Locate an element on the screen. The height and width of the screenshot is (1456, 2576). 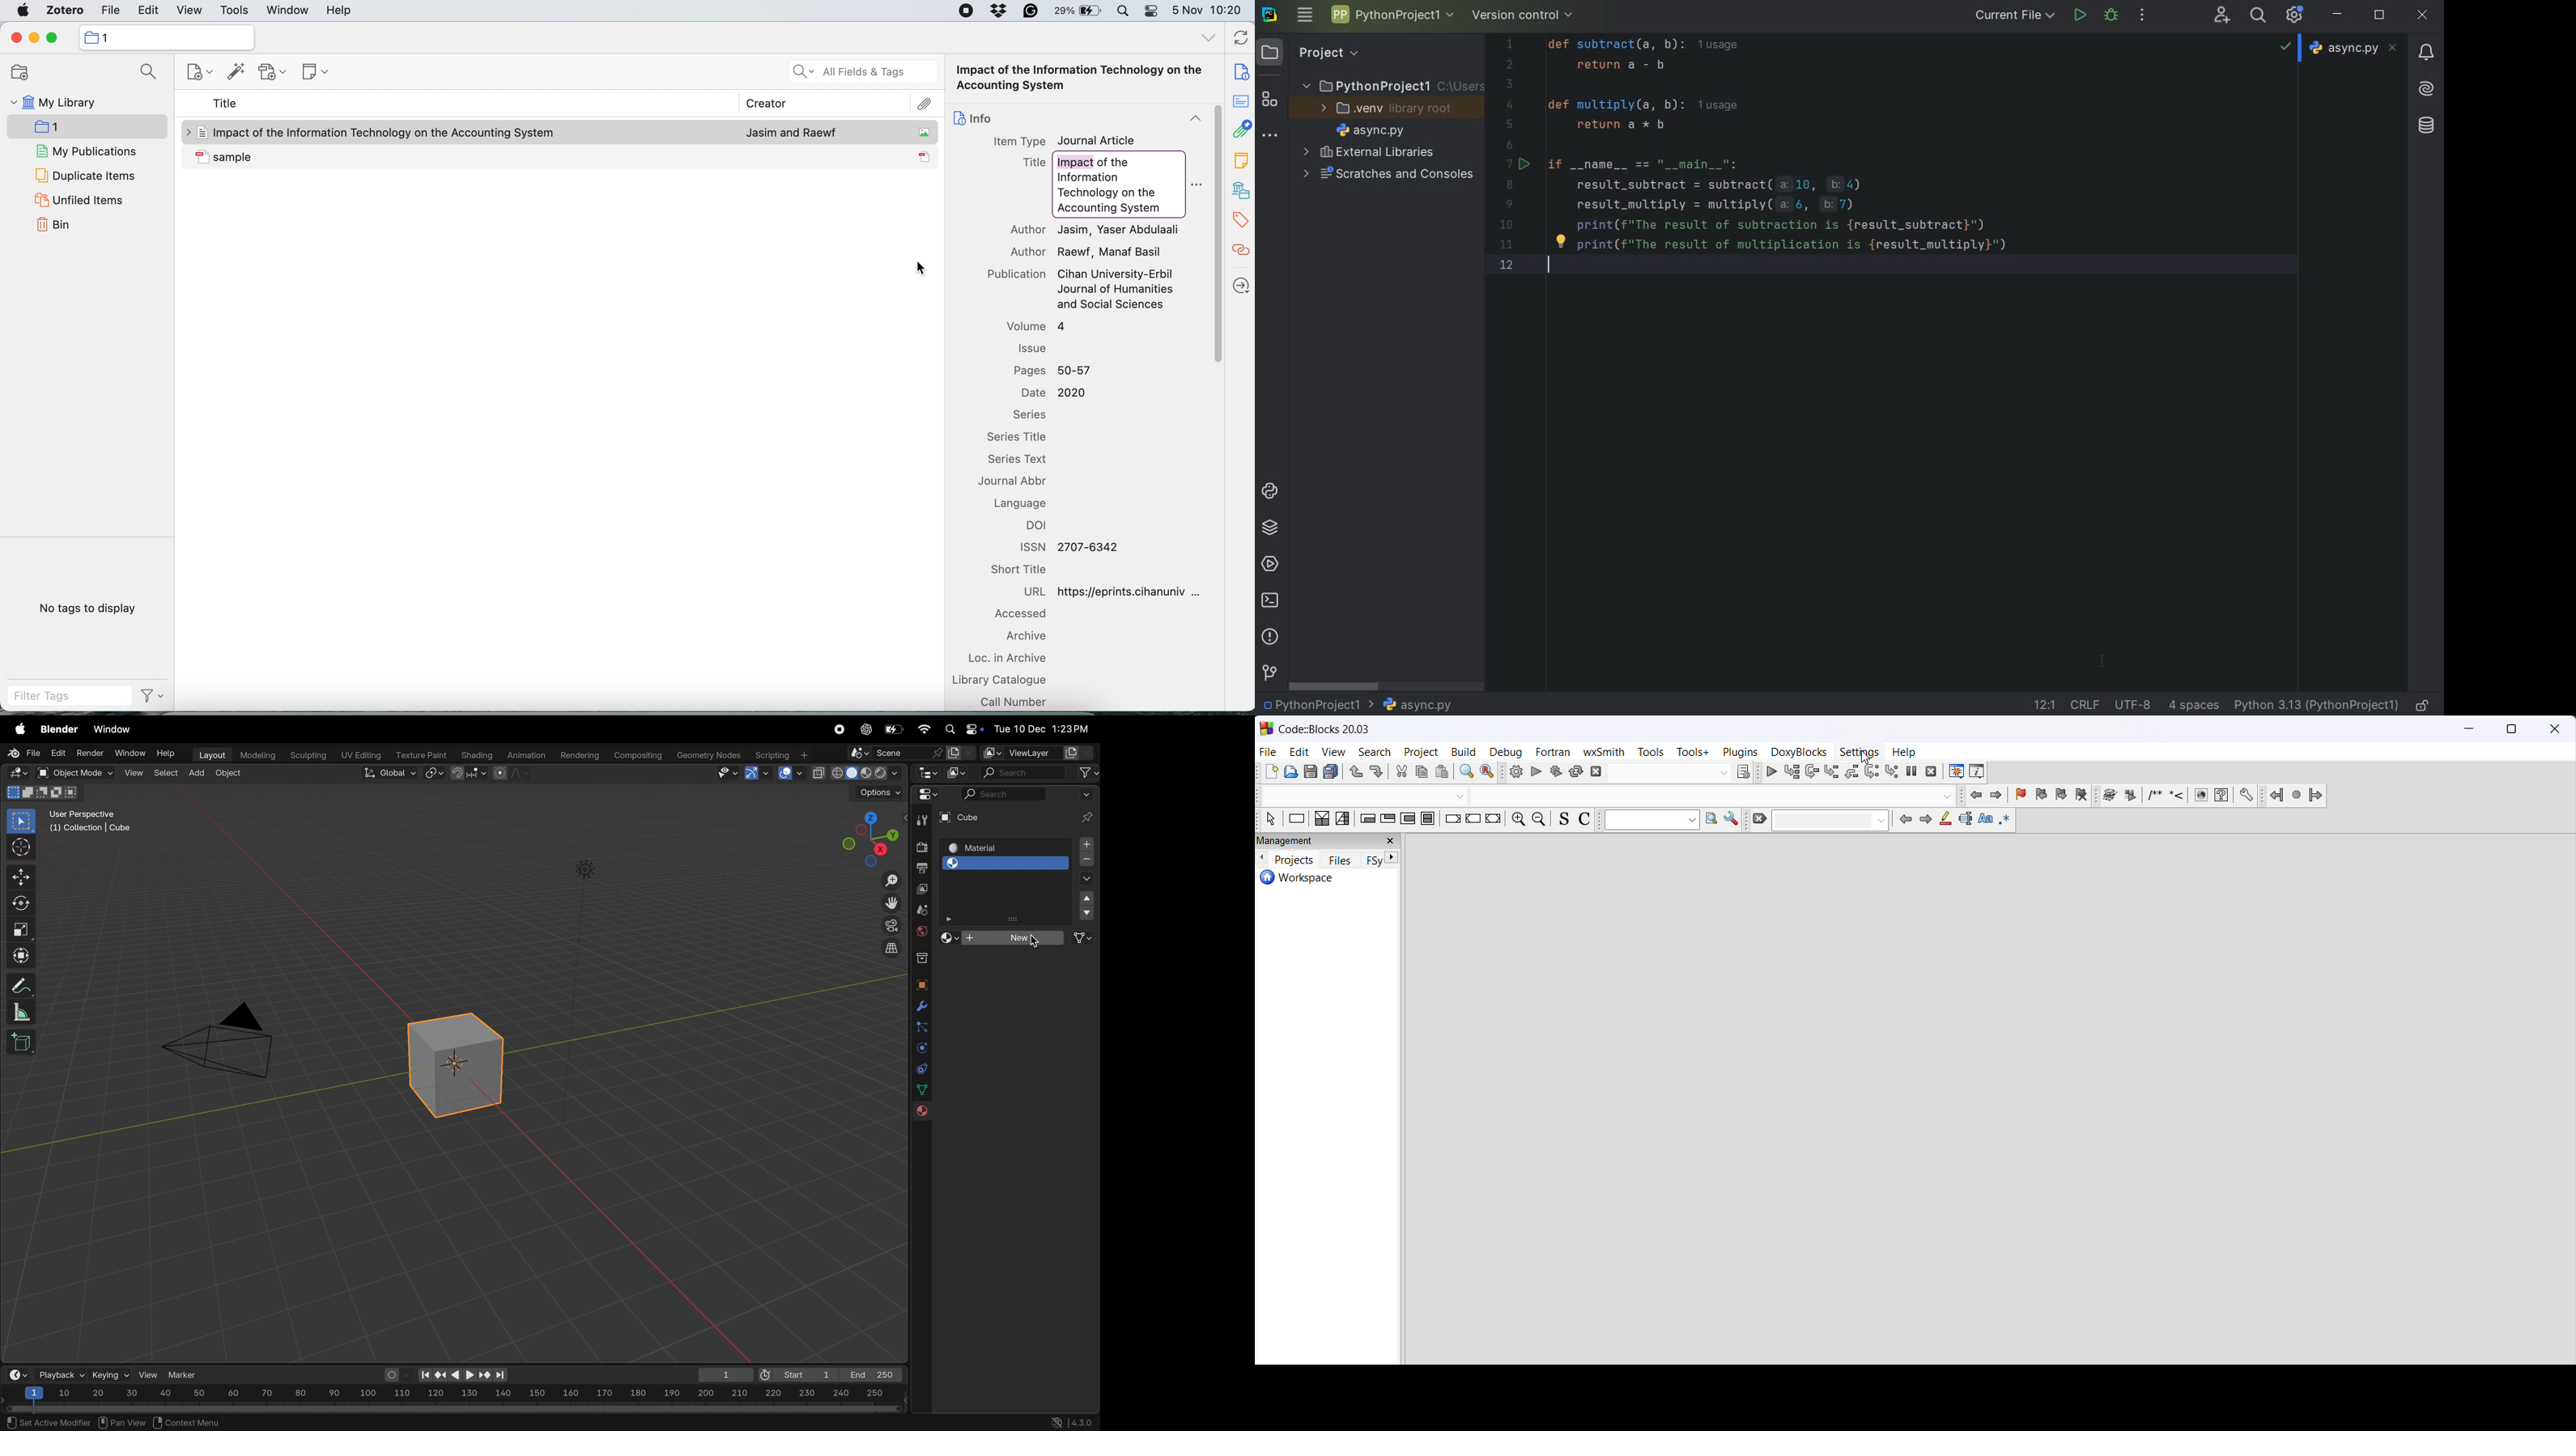
creator is located at coordinates (767, 103).